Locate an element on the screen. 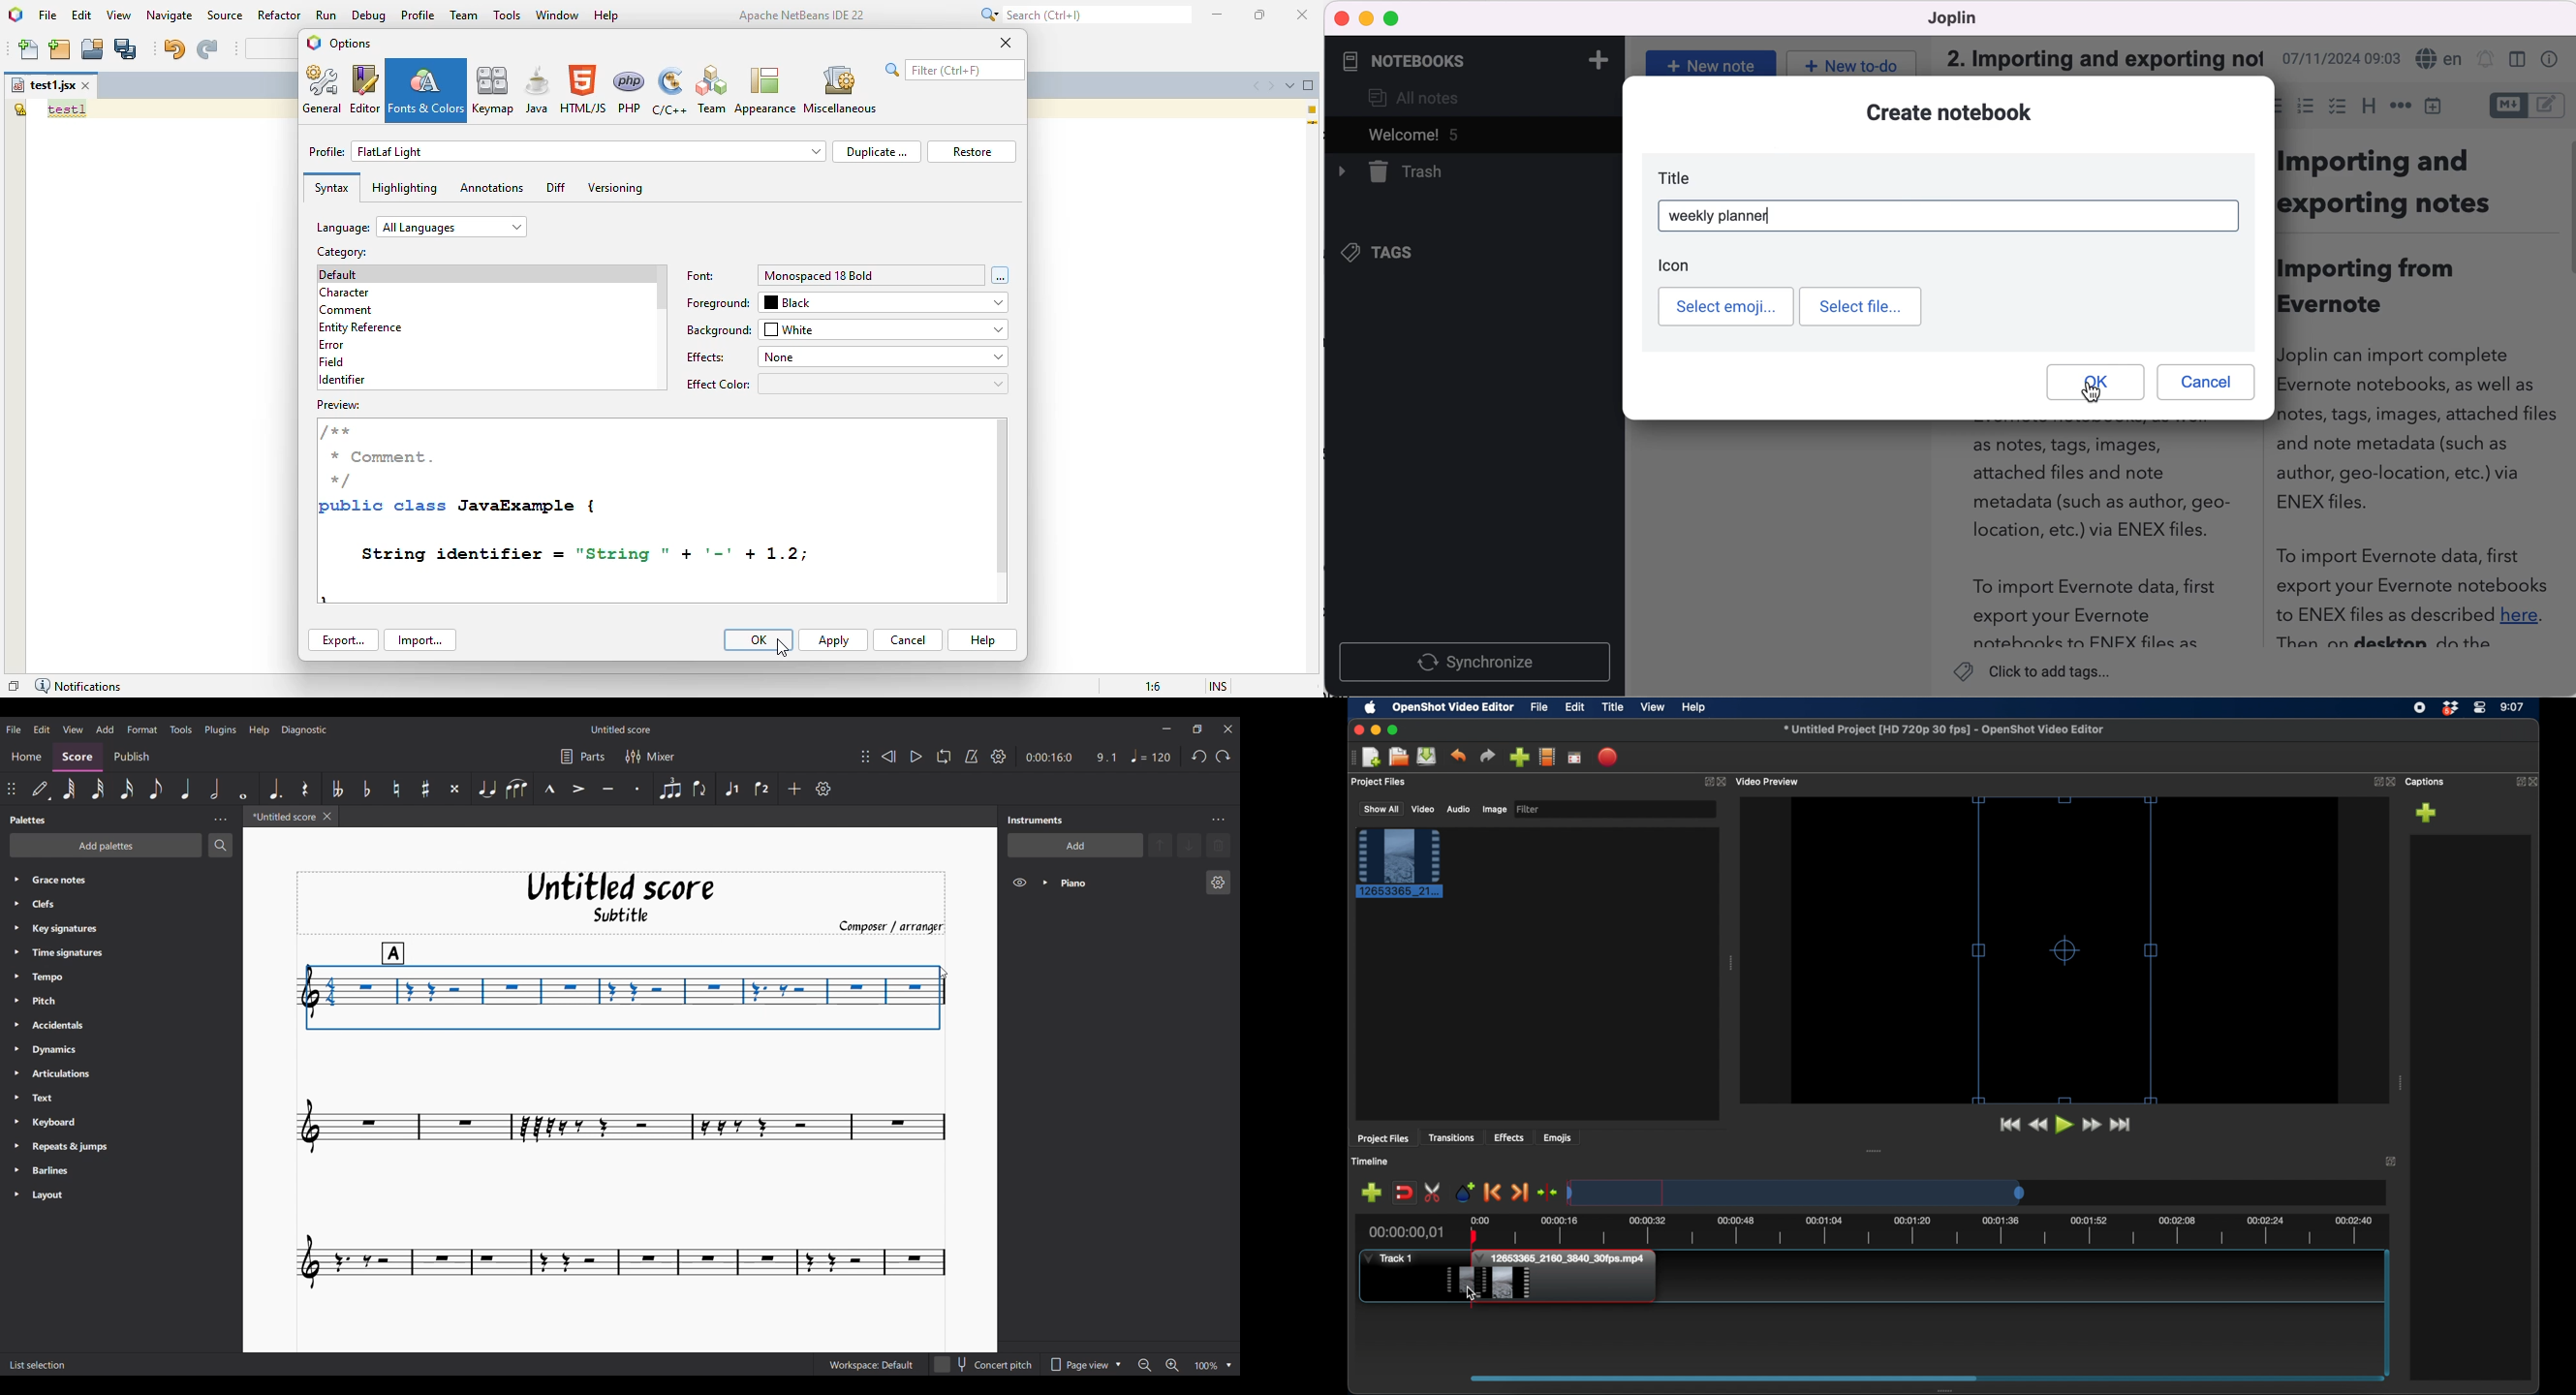 The height and width of the screenshot is (1400, 2576). maximize is located at coordinates (1394, 730).